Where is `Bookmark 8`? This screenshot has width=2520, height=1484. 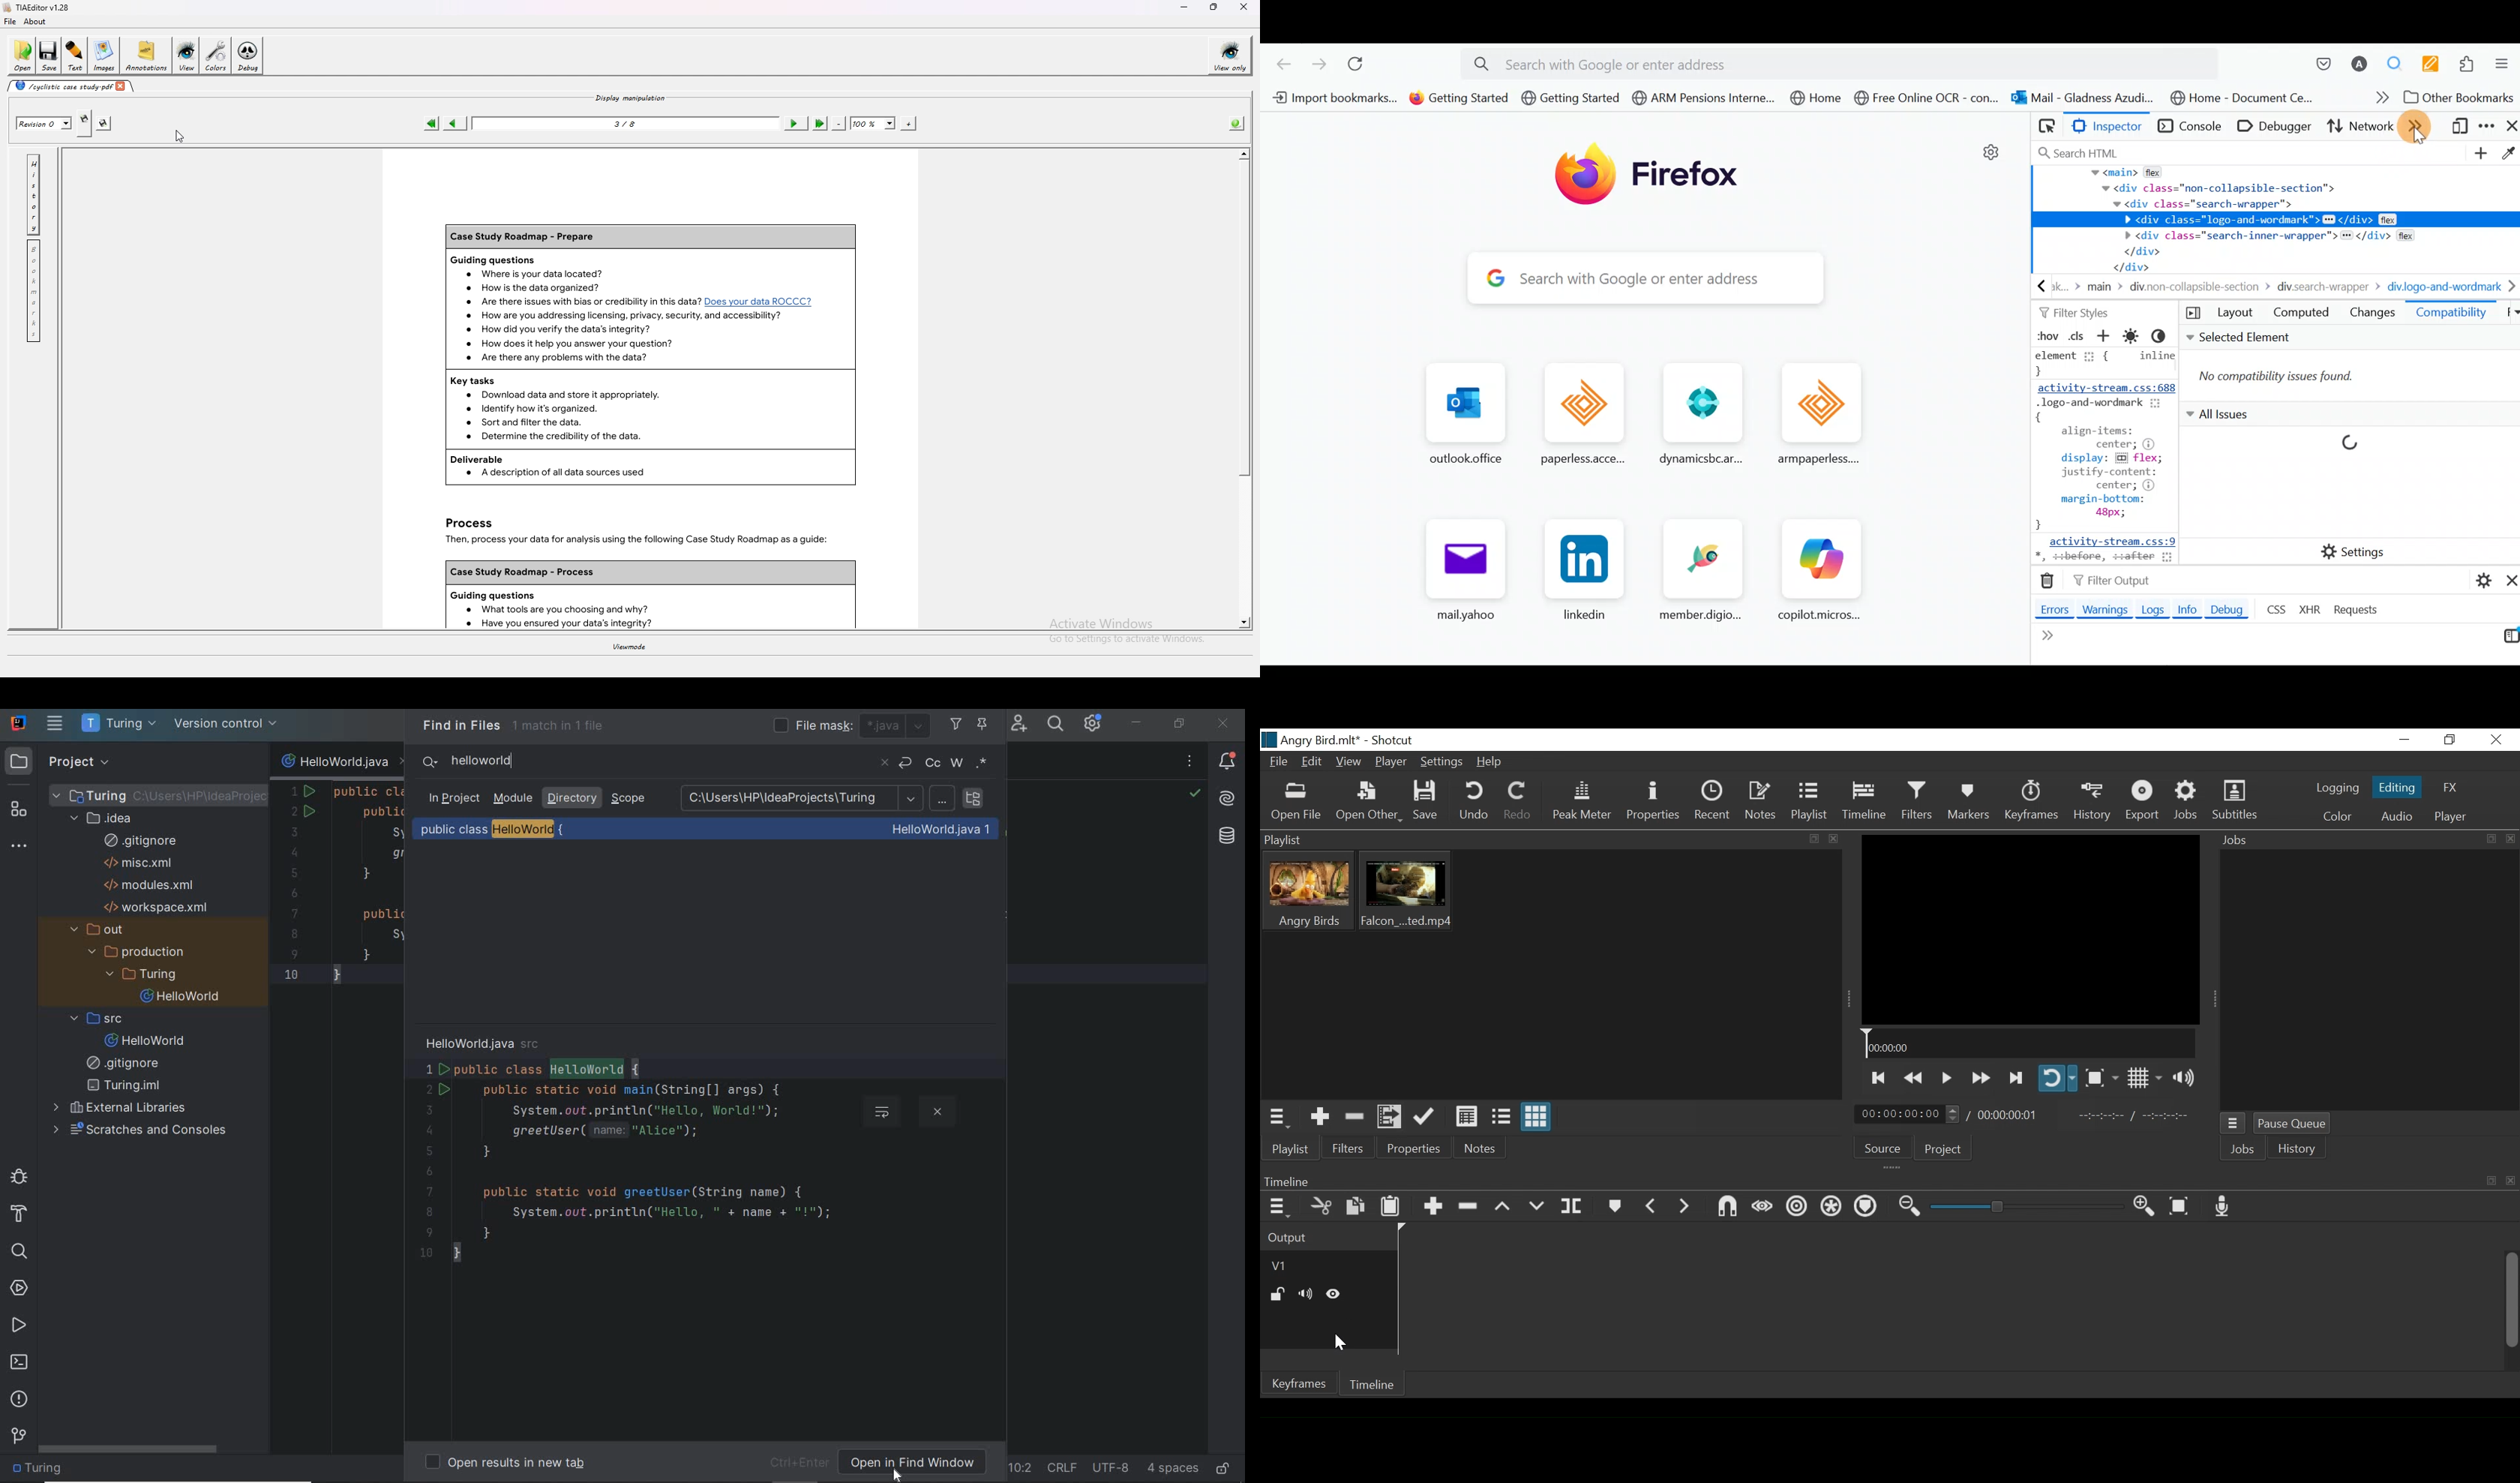
Bookmark 8 is located at coordinates (2239, 97).